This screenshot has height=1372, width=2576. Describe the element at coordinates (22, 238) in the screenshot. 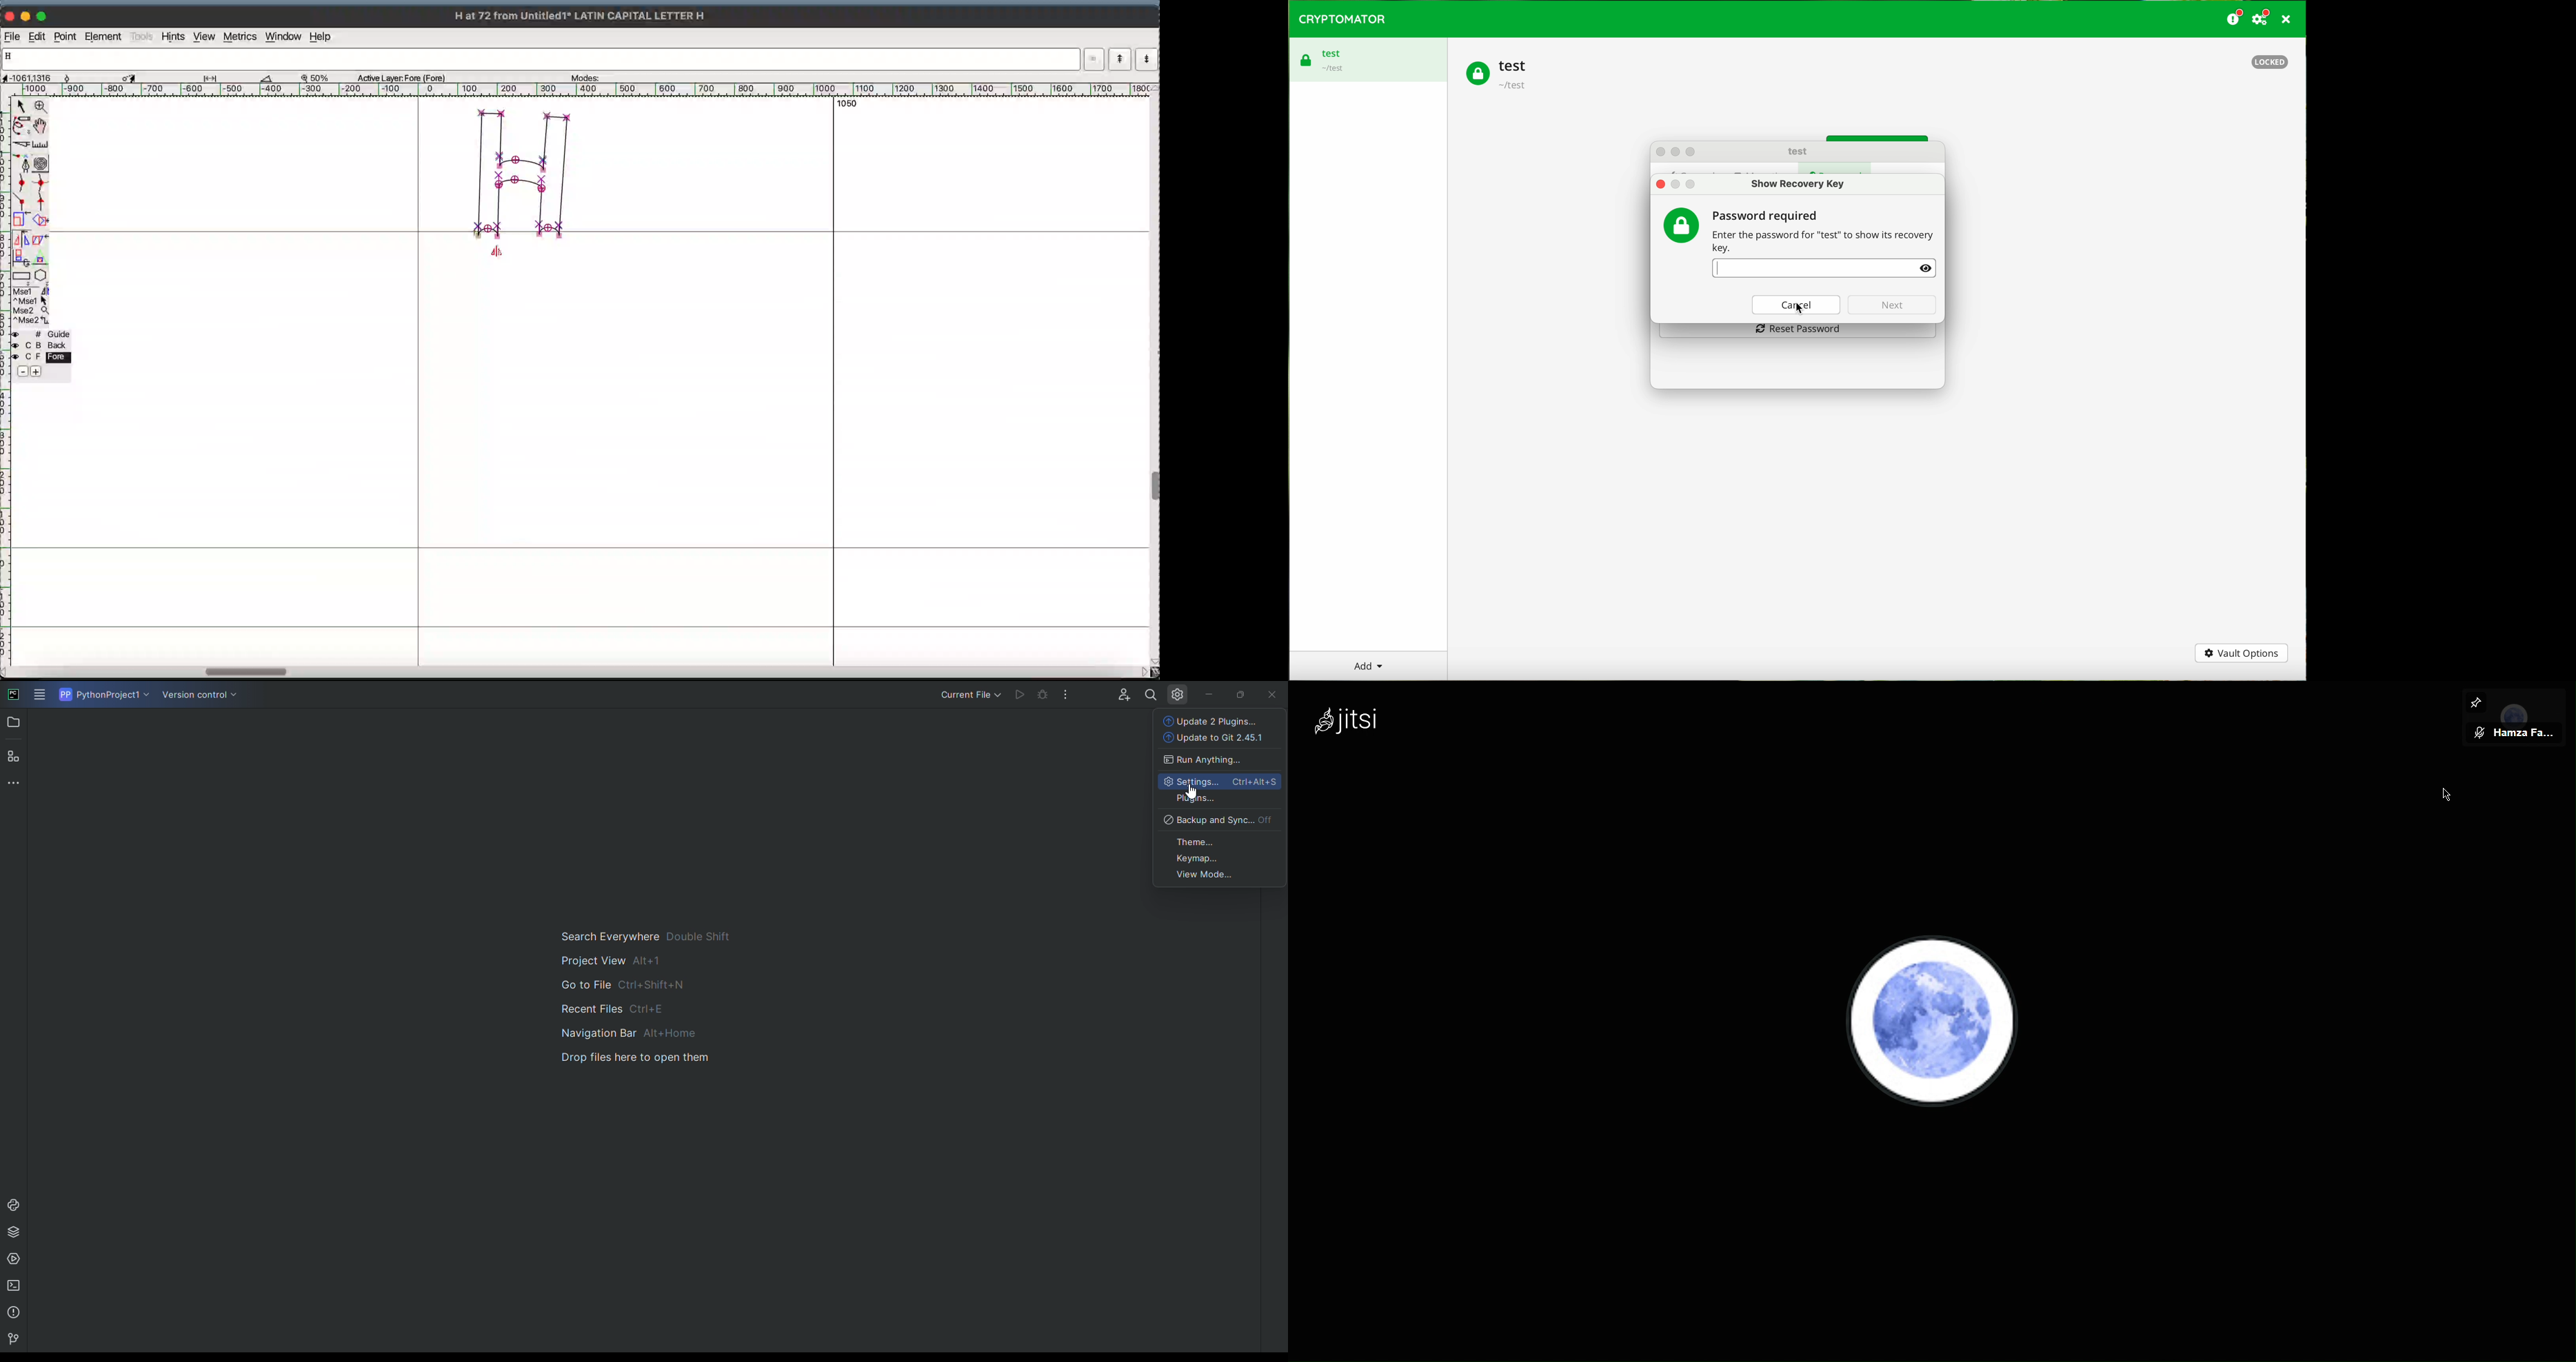

I see `flip` at that location.